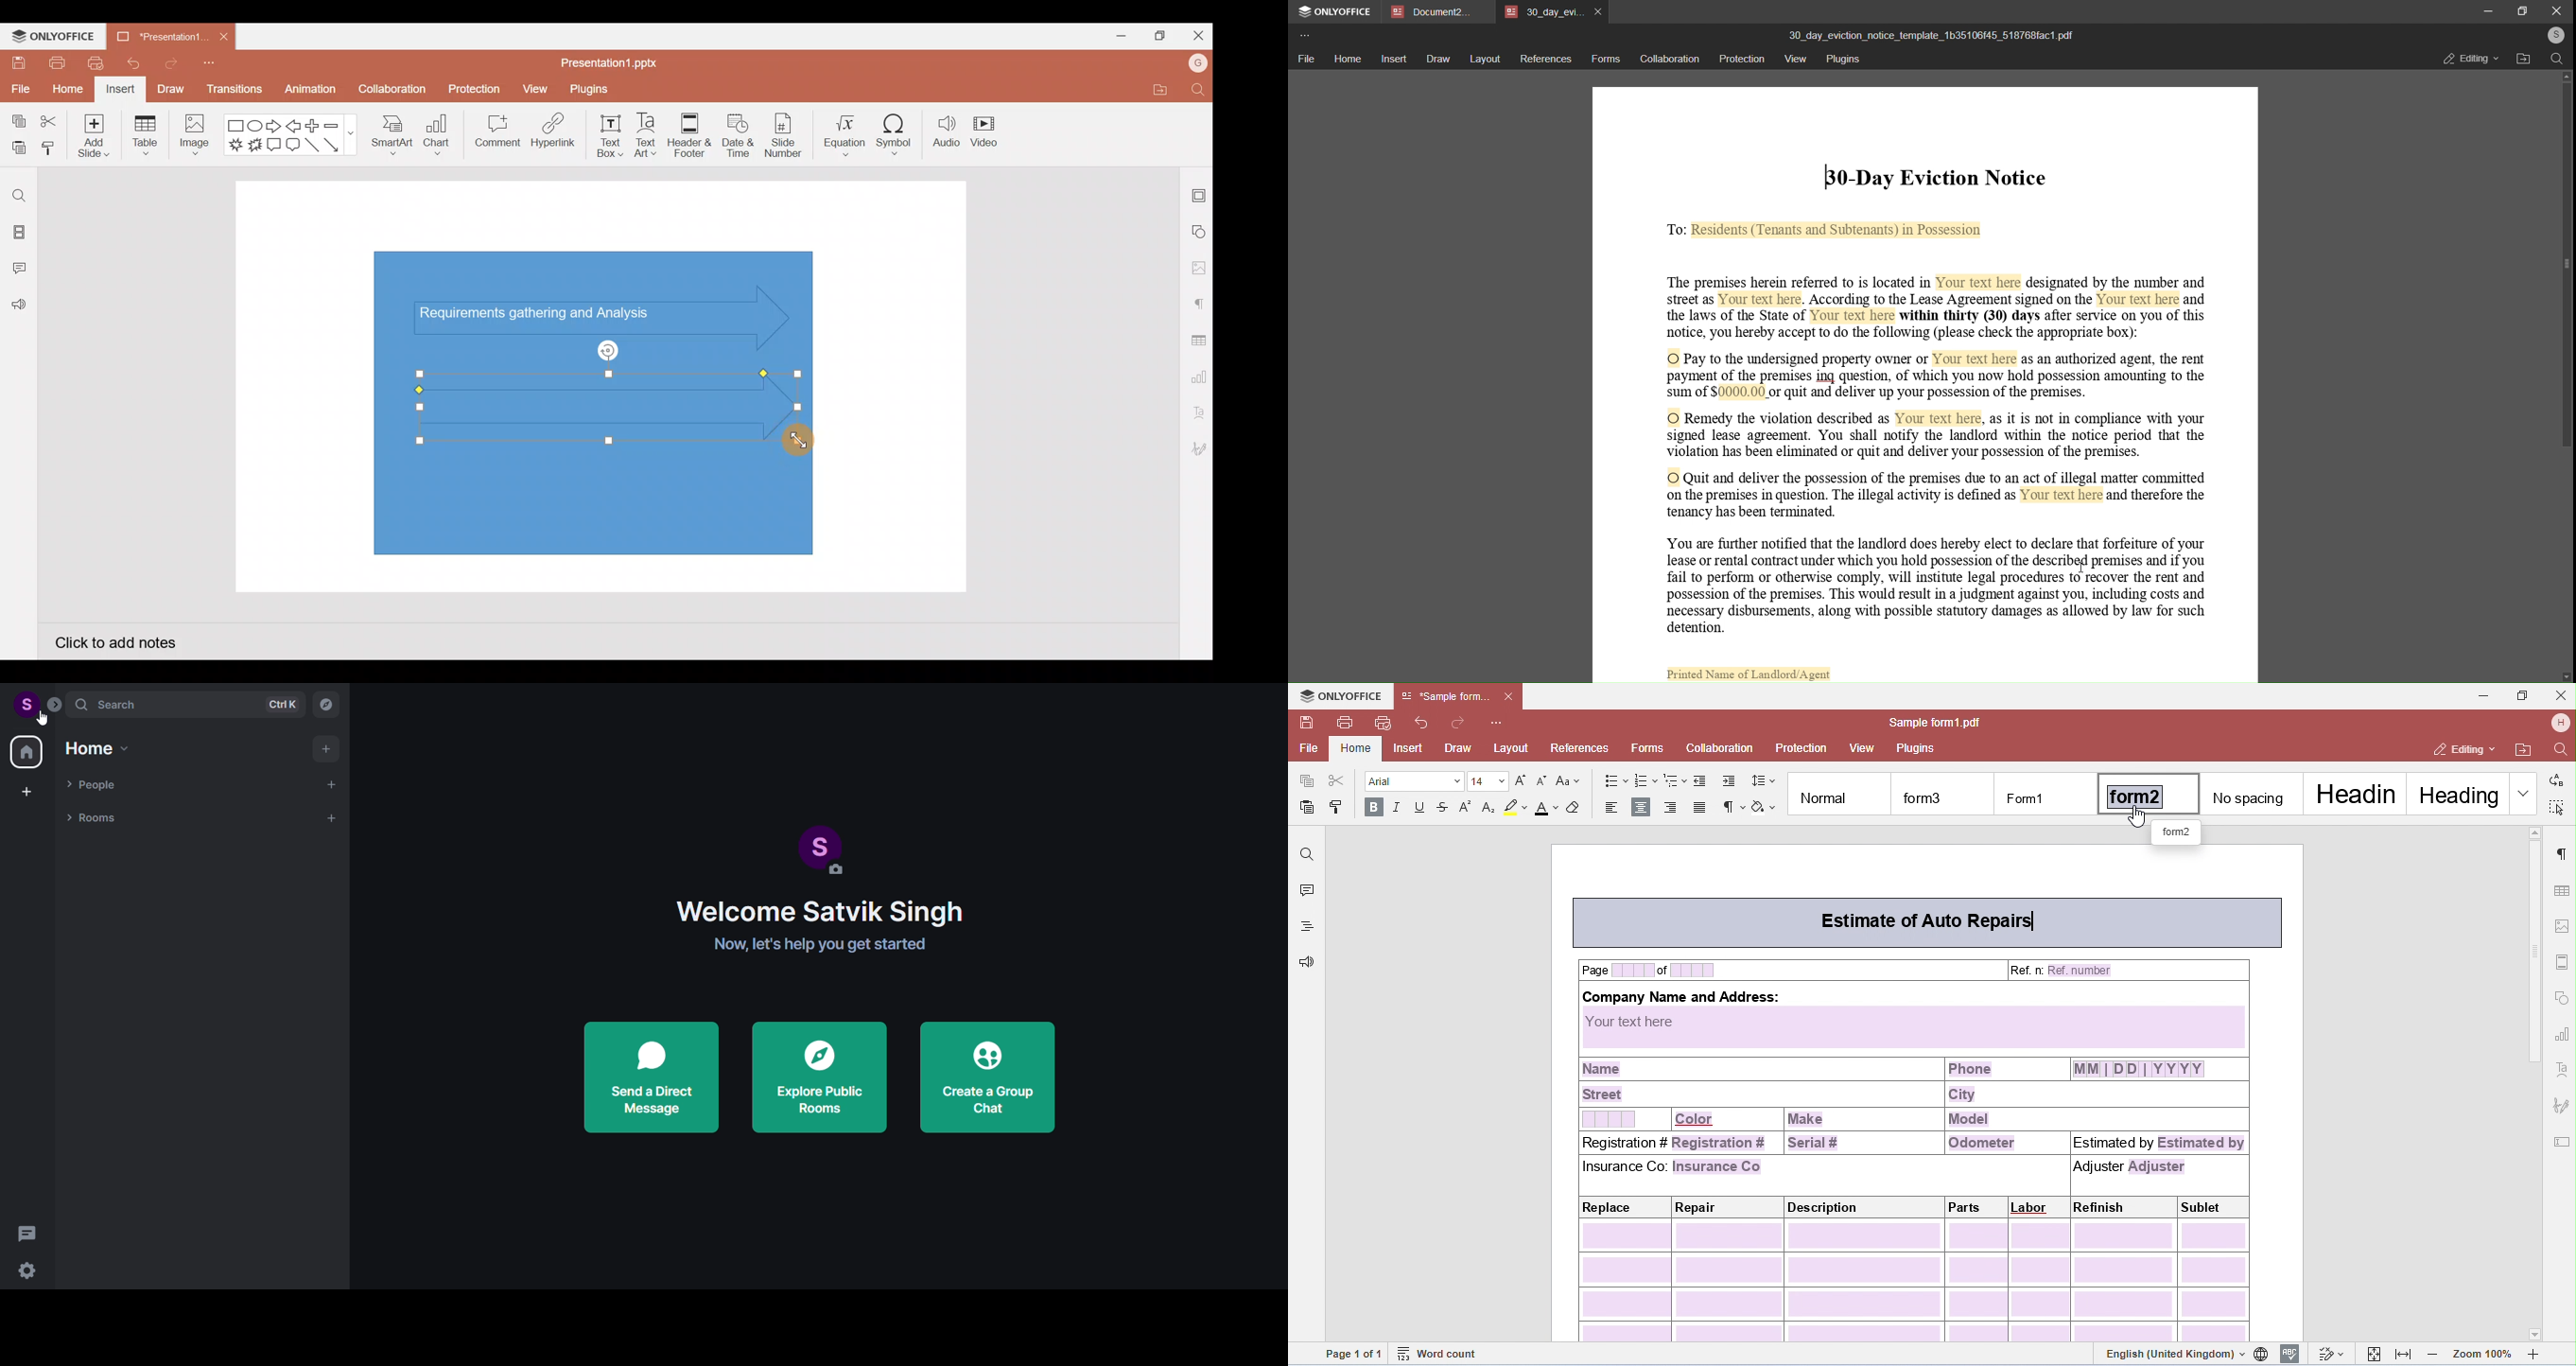 The image size is (2576, 1372). What do you see at coordinates (98, 749) in the screenshot?
I see `home` at bounding box center [98, 749].